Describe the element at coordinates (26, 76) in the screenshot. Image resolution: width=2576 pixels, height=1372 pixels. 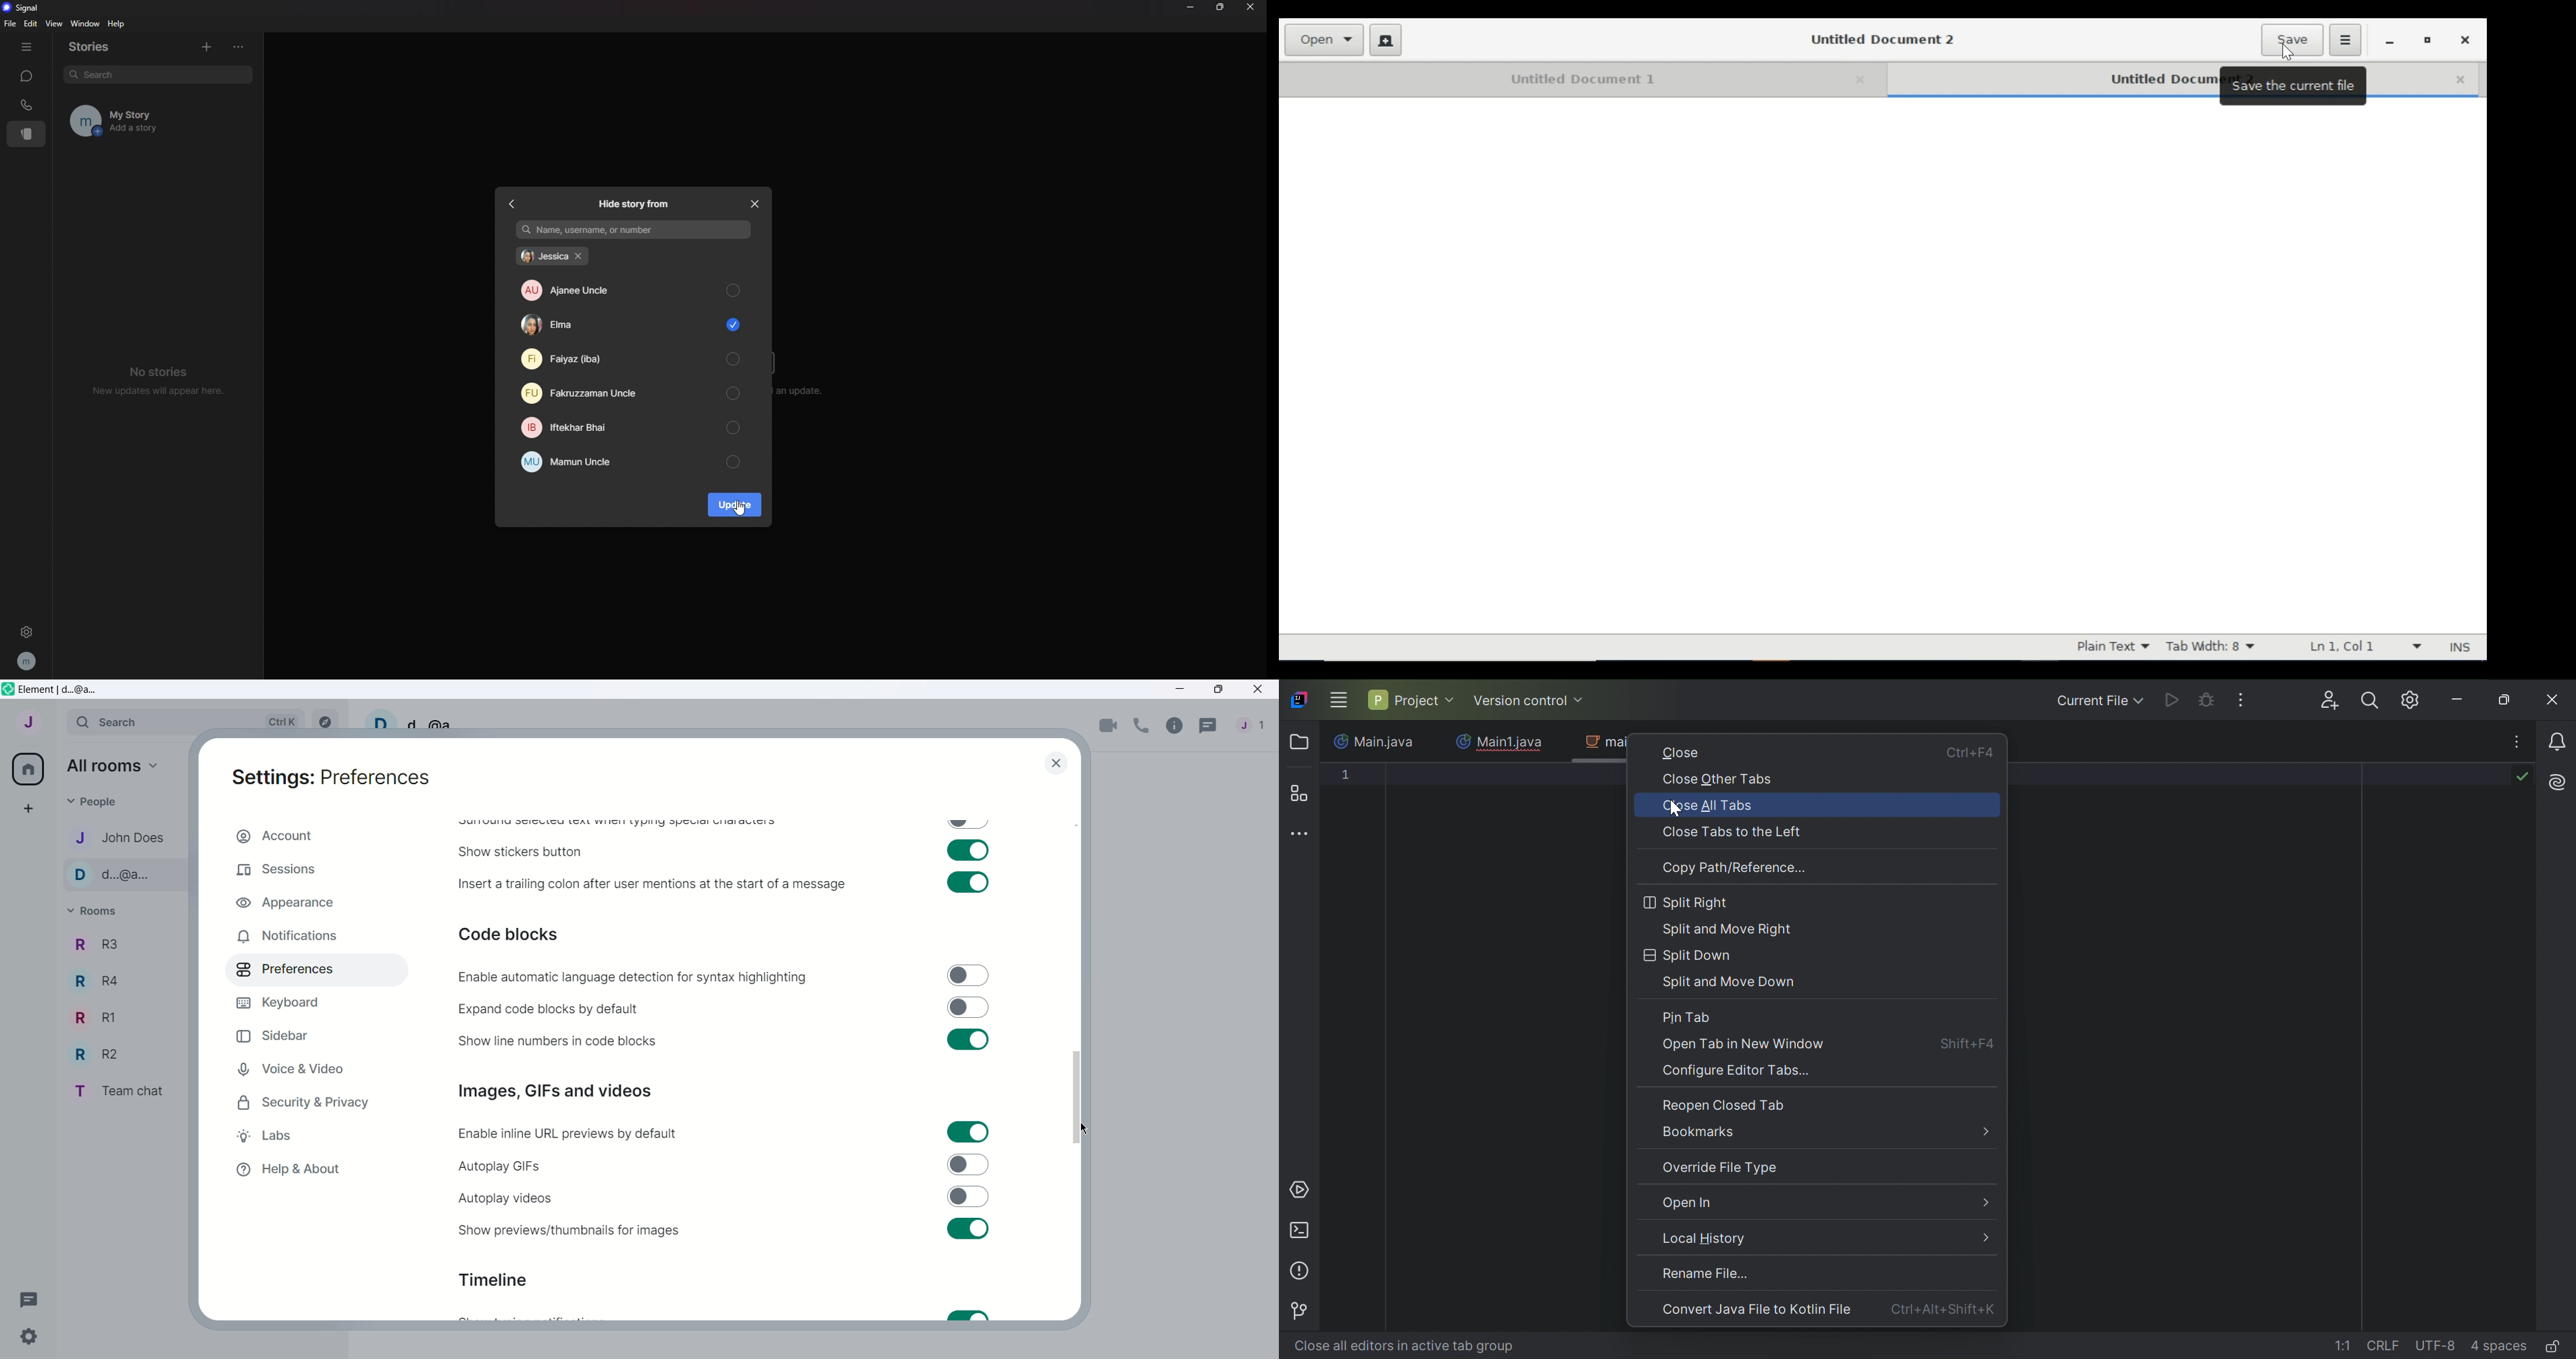
I see `chats` at that location.